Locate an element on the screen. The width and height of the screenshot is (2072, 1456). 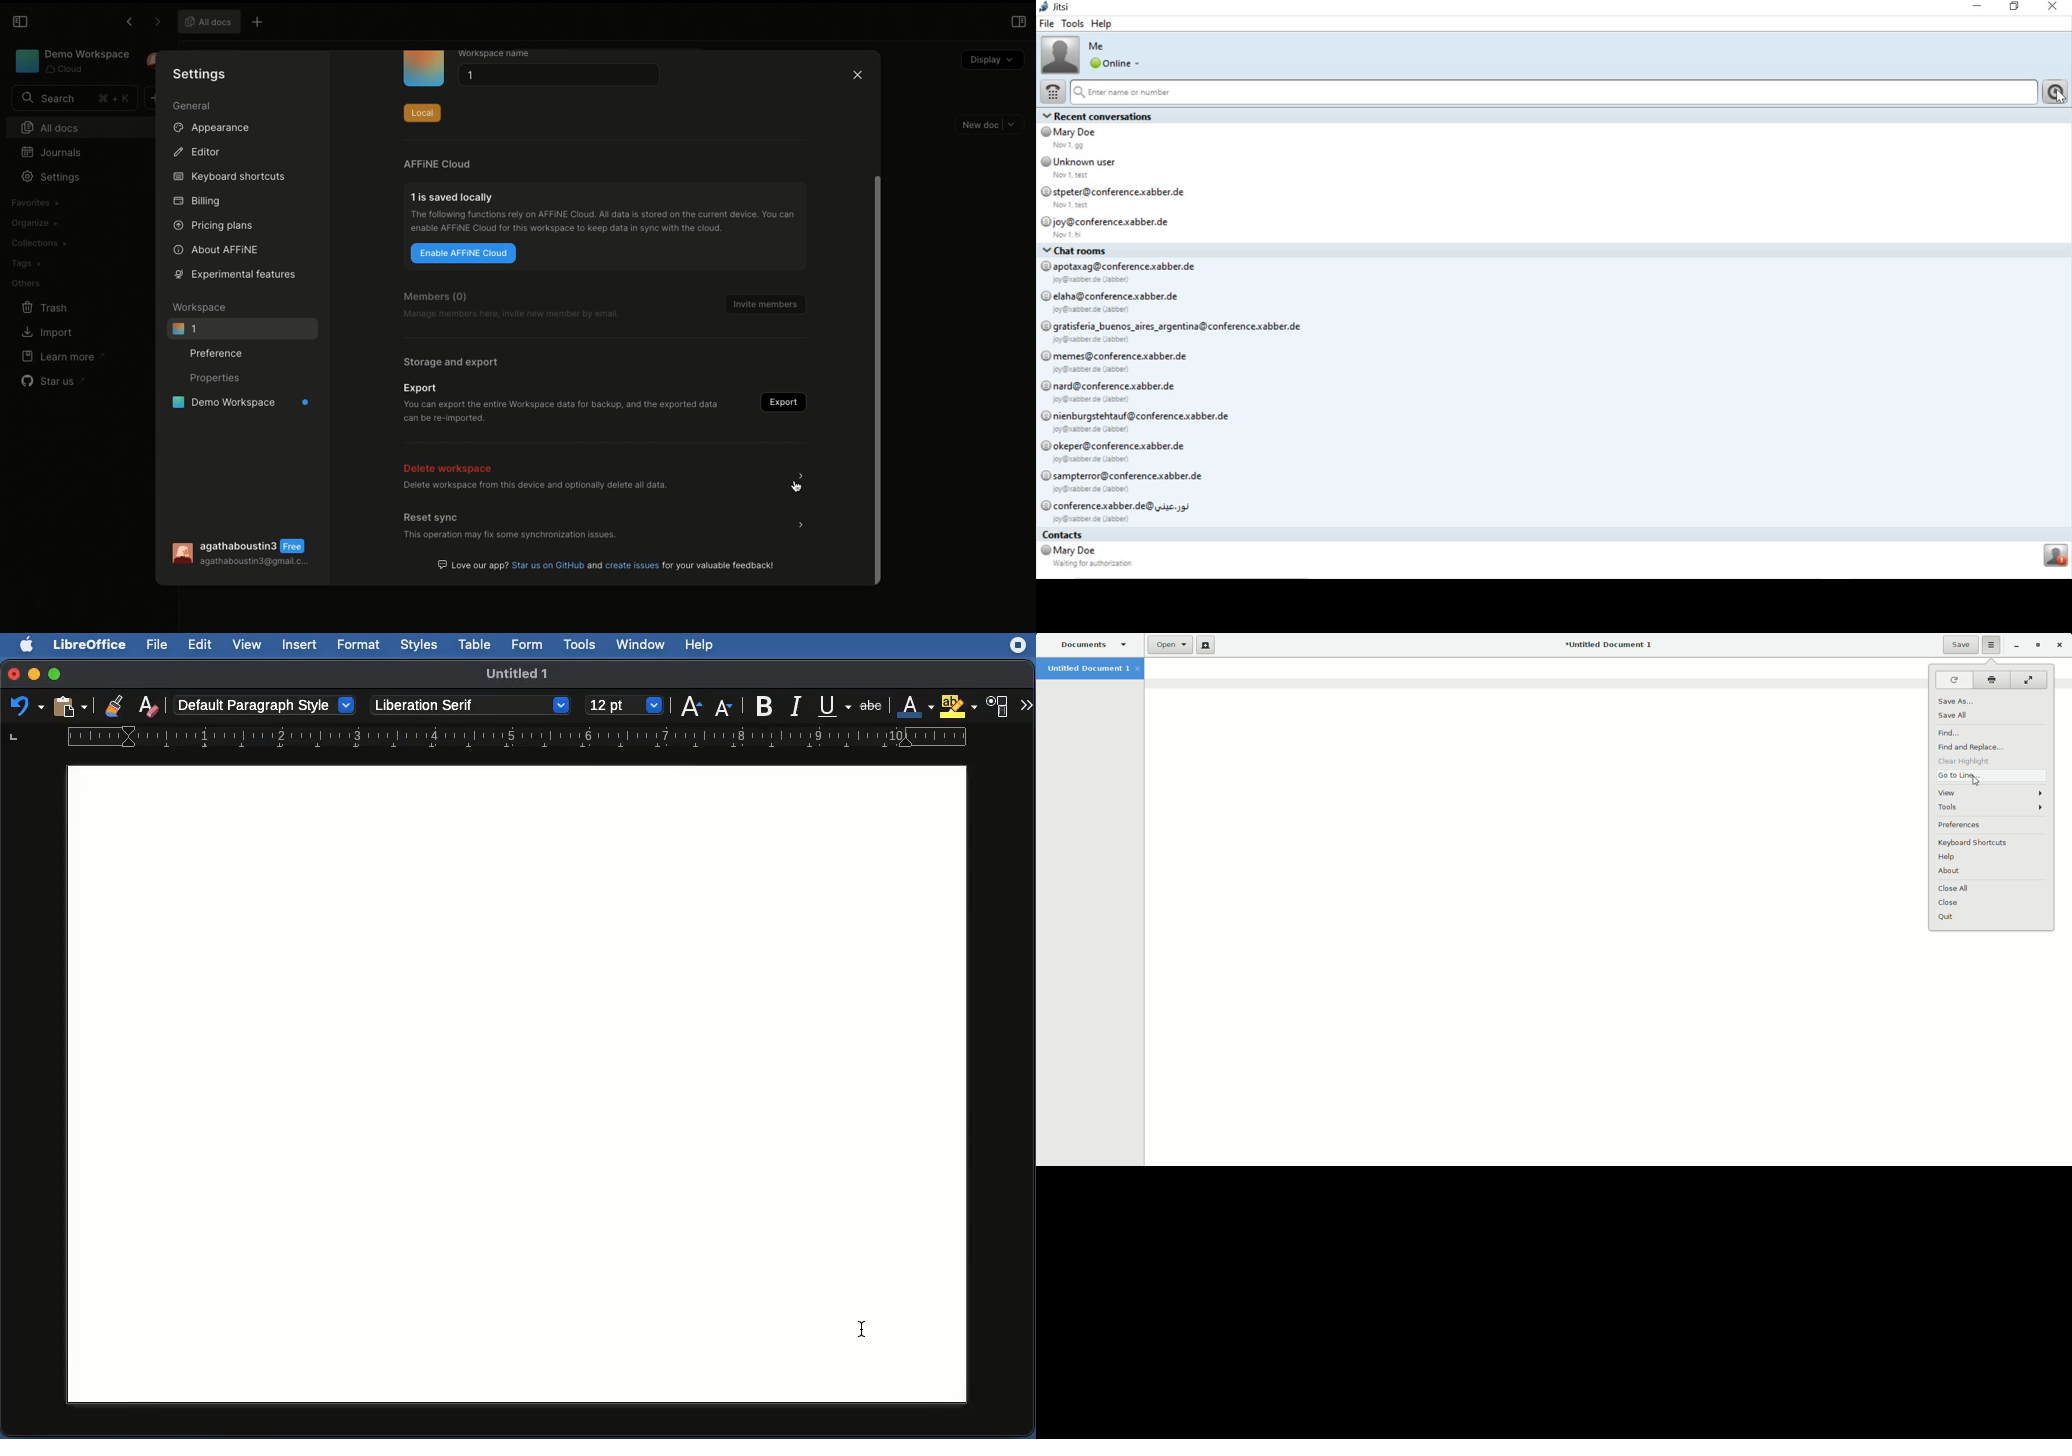
Format is located at coordinates (361, 646).